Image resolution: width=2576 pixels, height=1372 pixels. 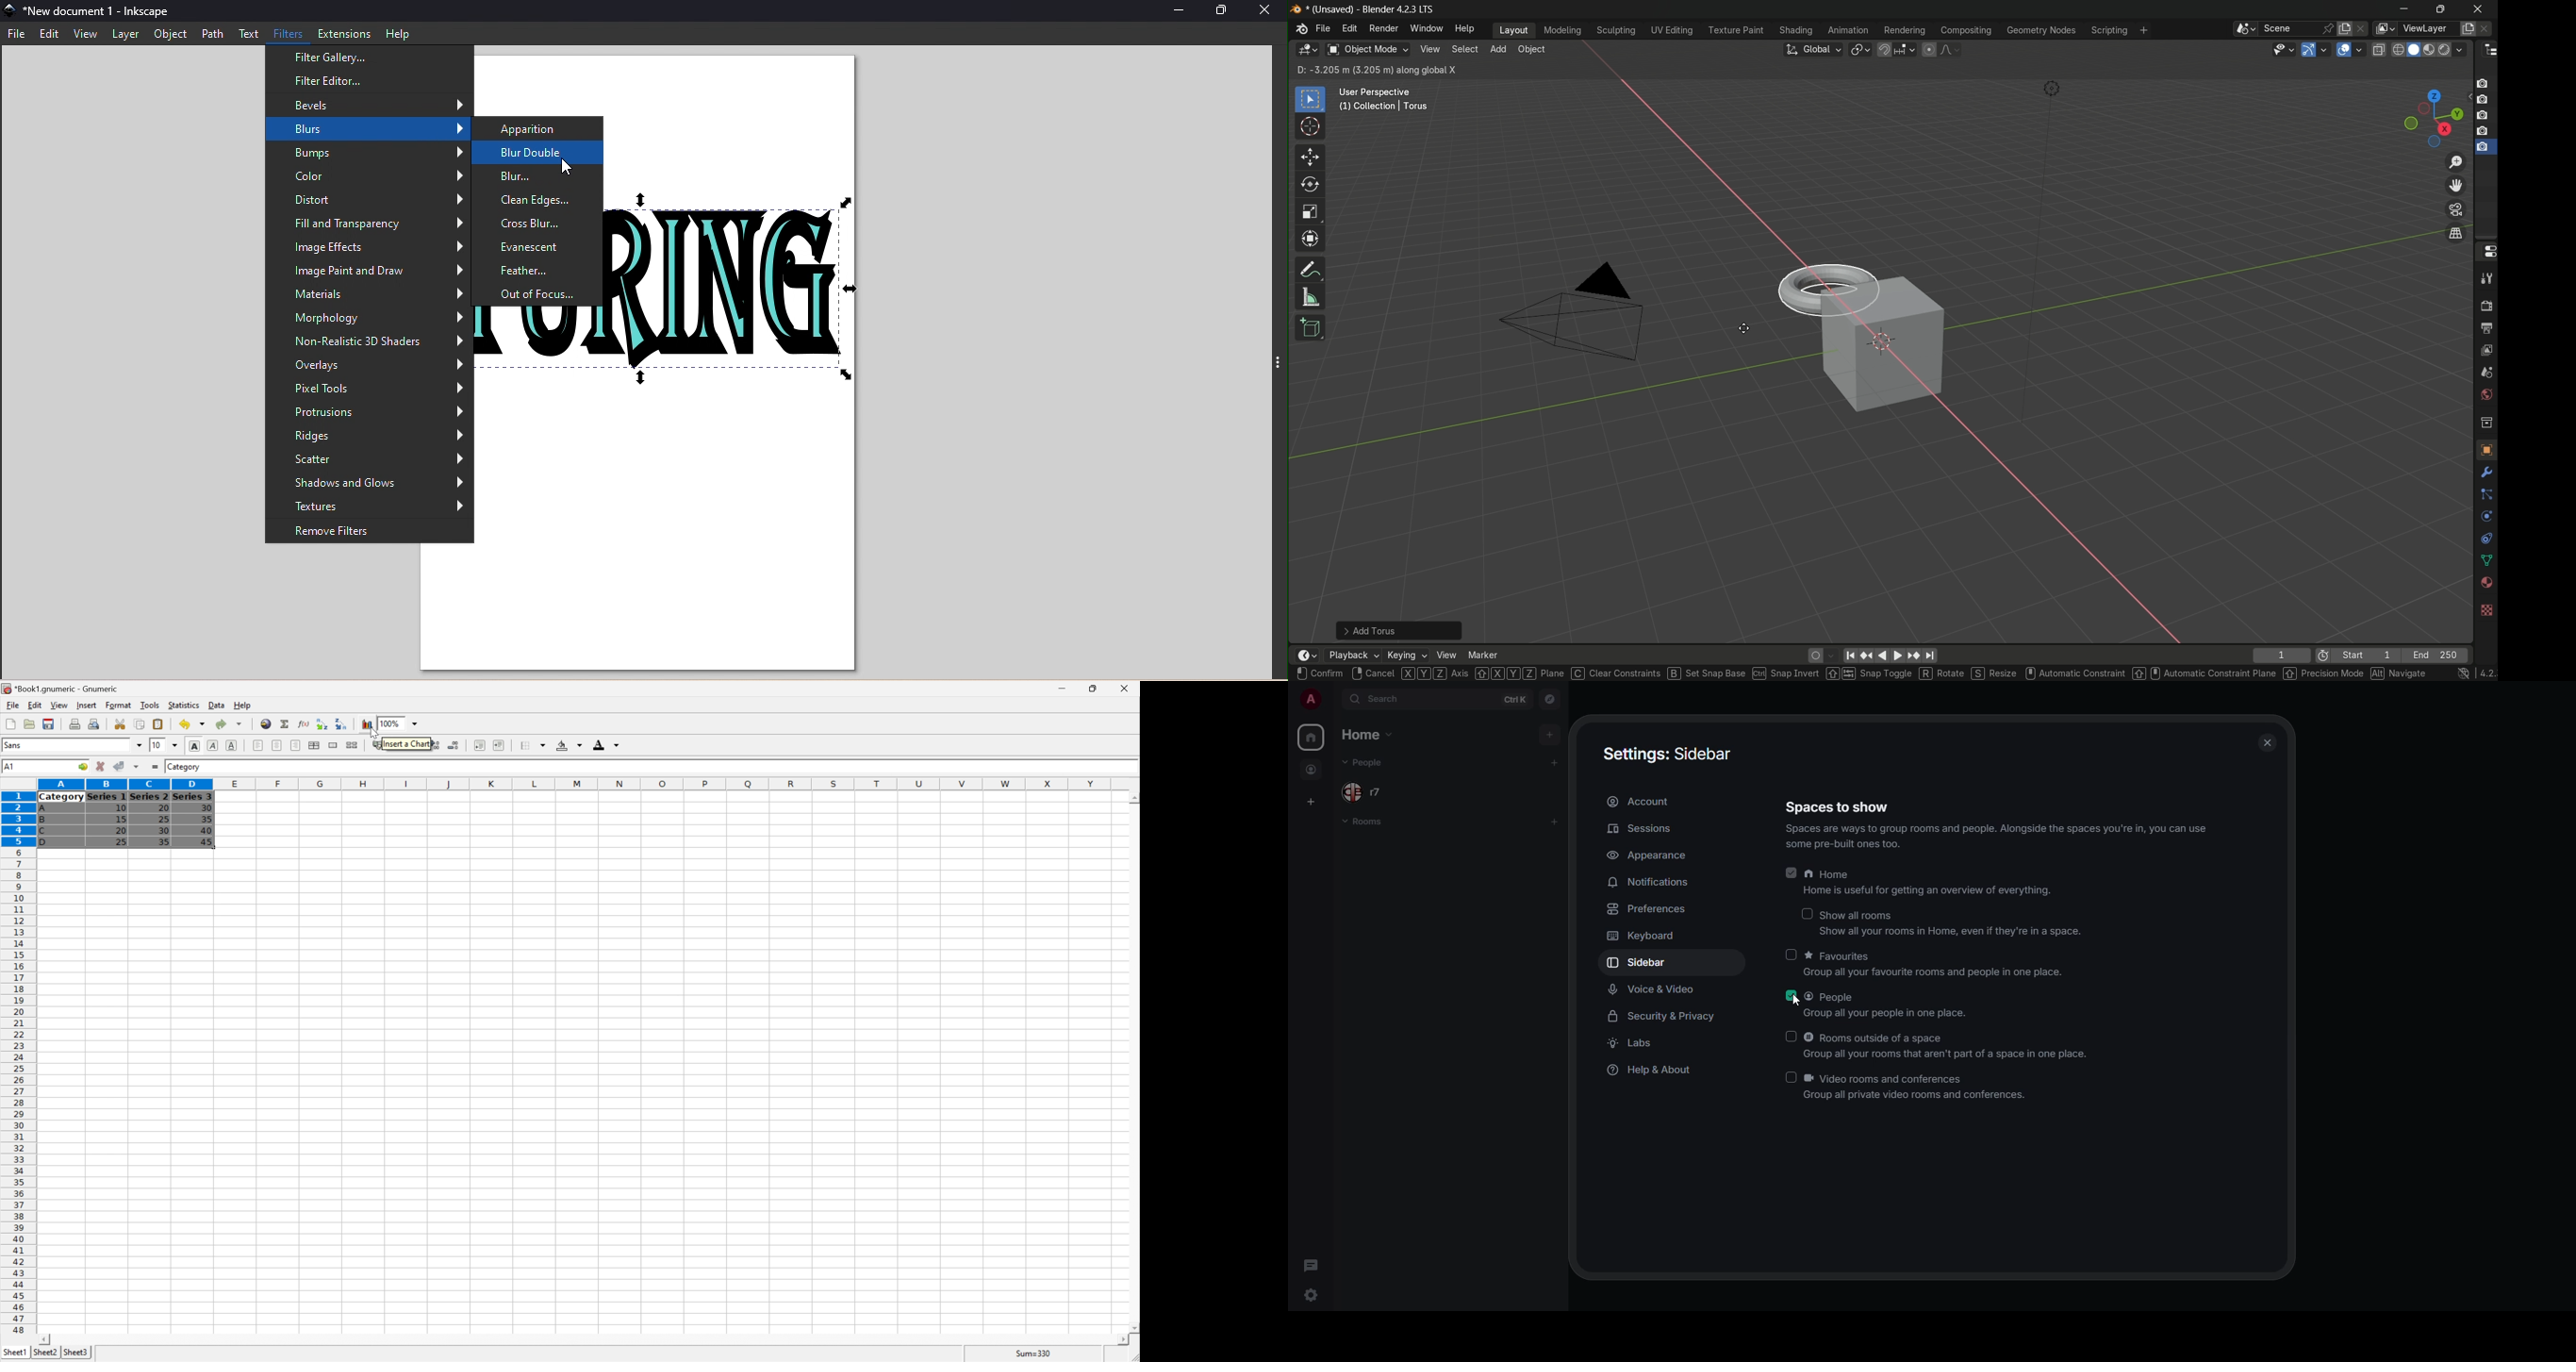 I want to click on viewLayer, so click(x=2428, y=28).